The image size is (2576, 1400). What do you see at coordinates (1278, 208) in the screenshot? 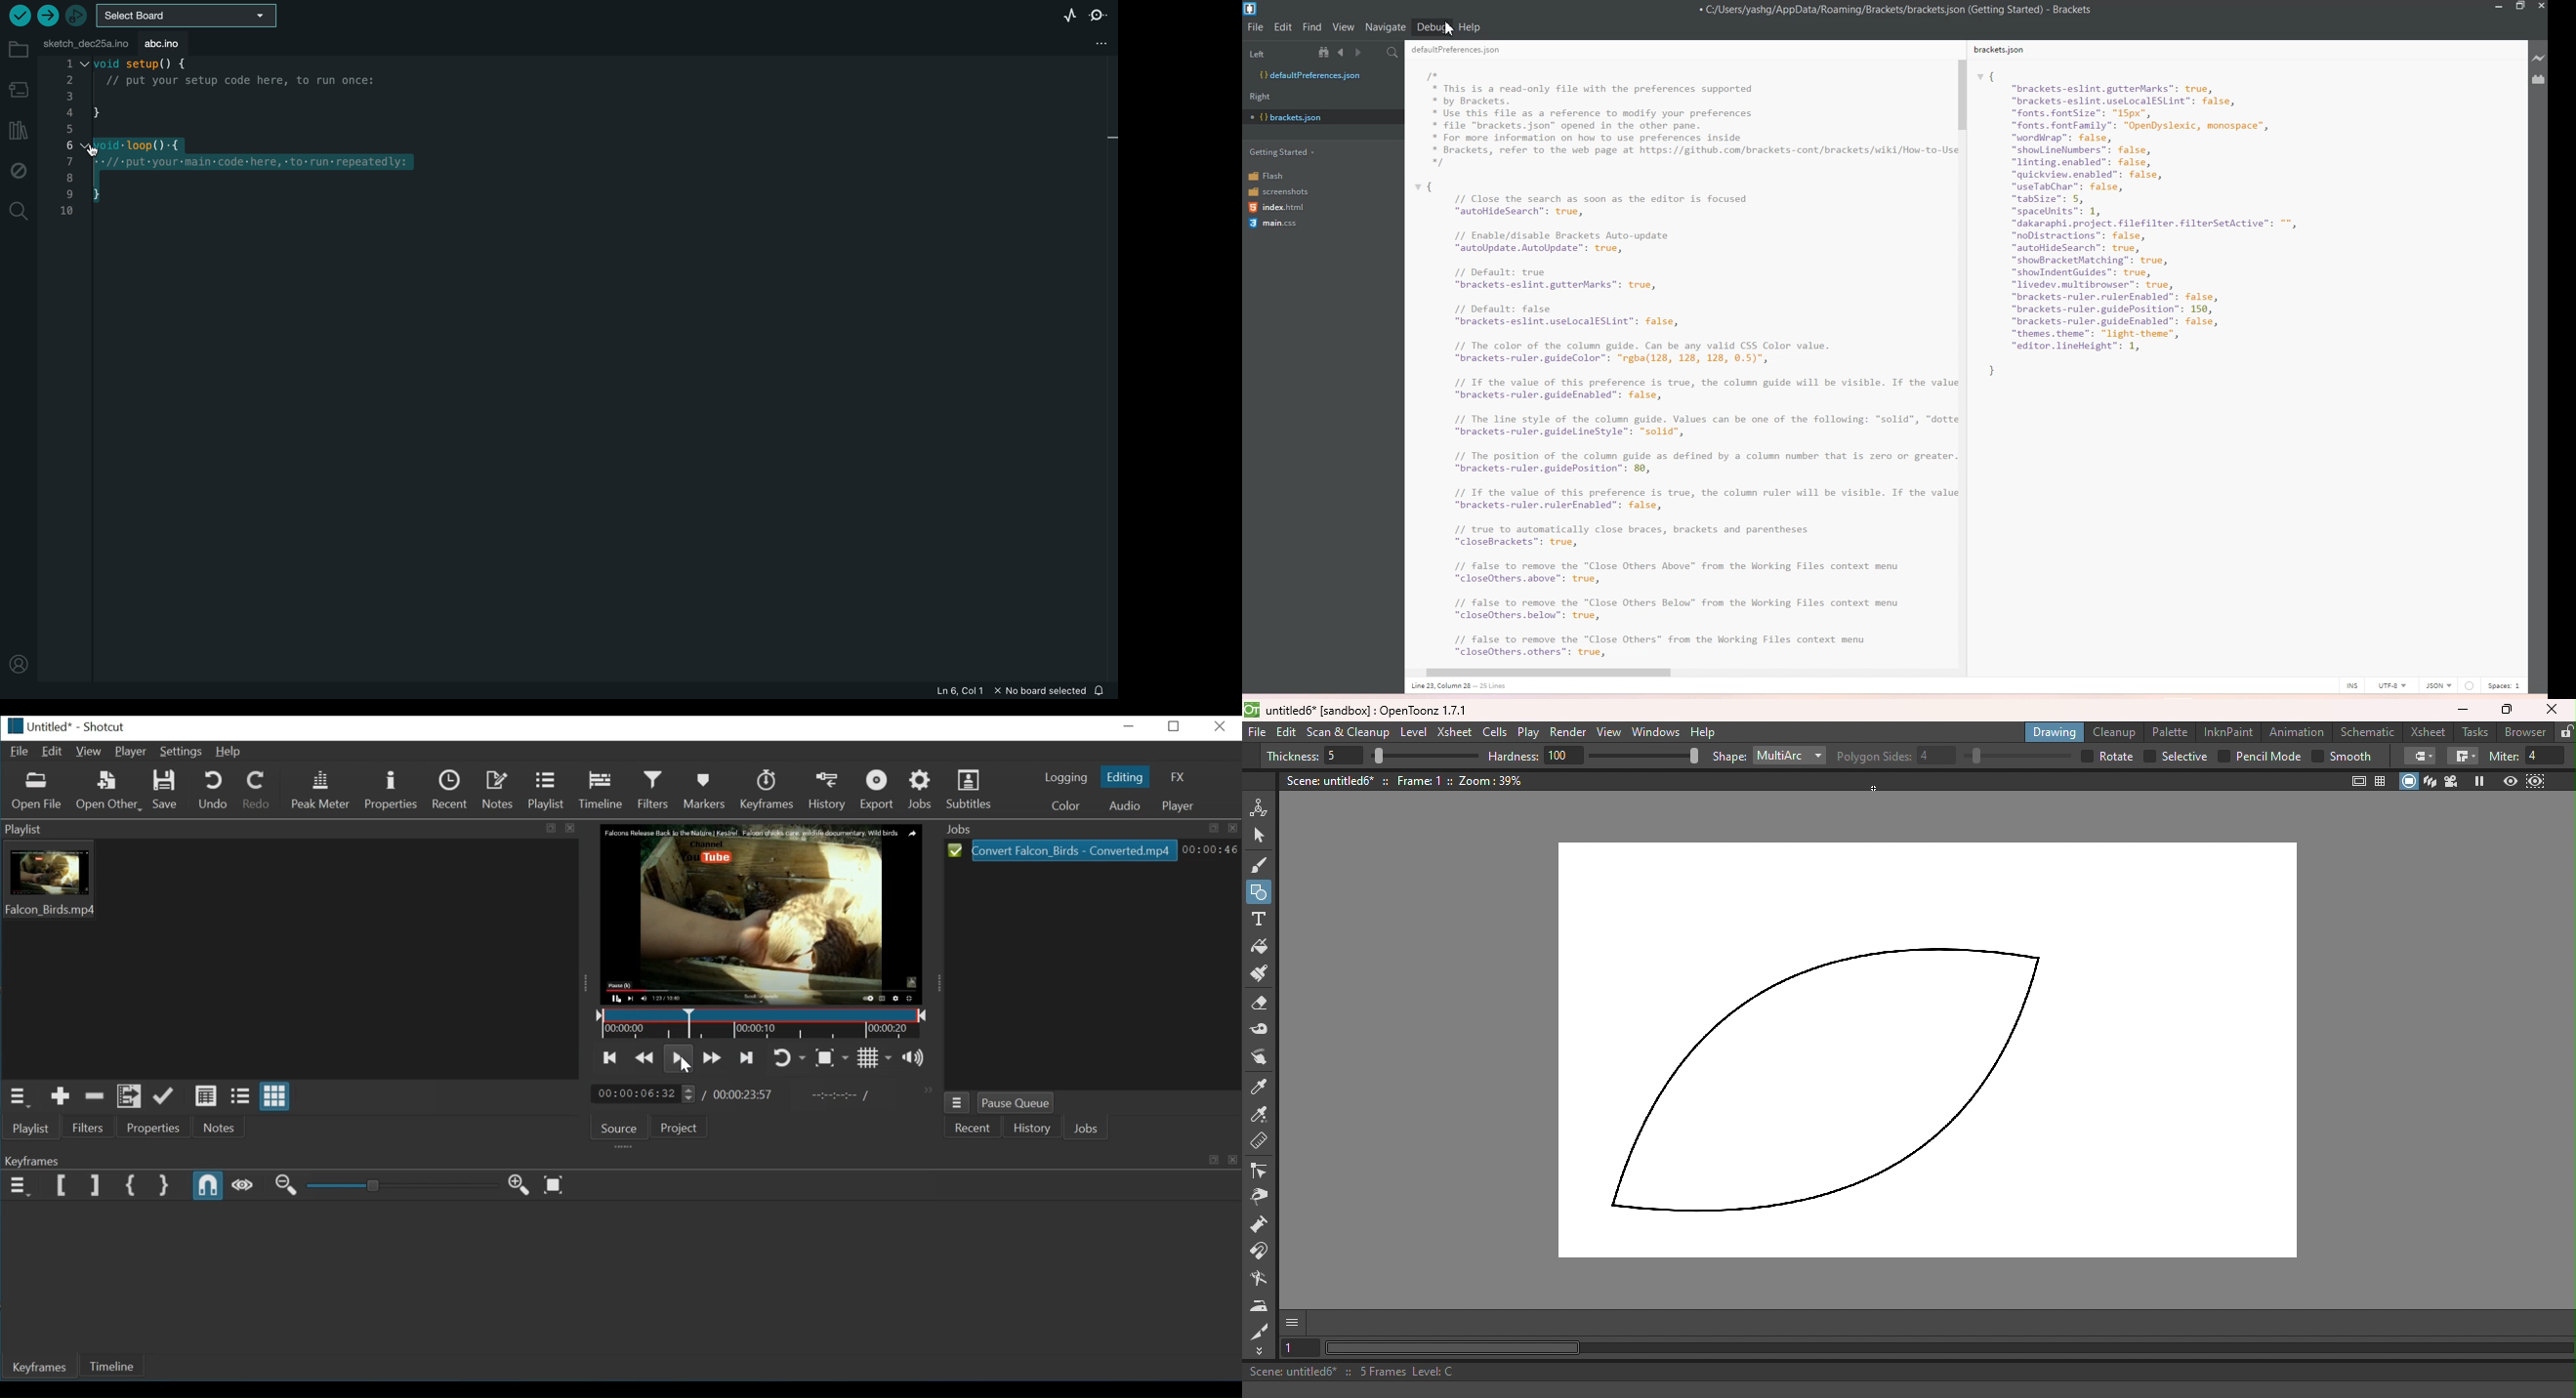
I see `index.html` at bounding box center [1278, 208].